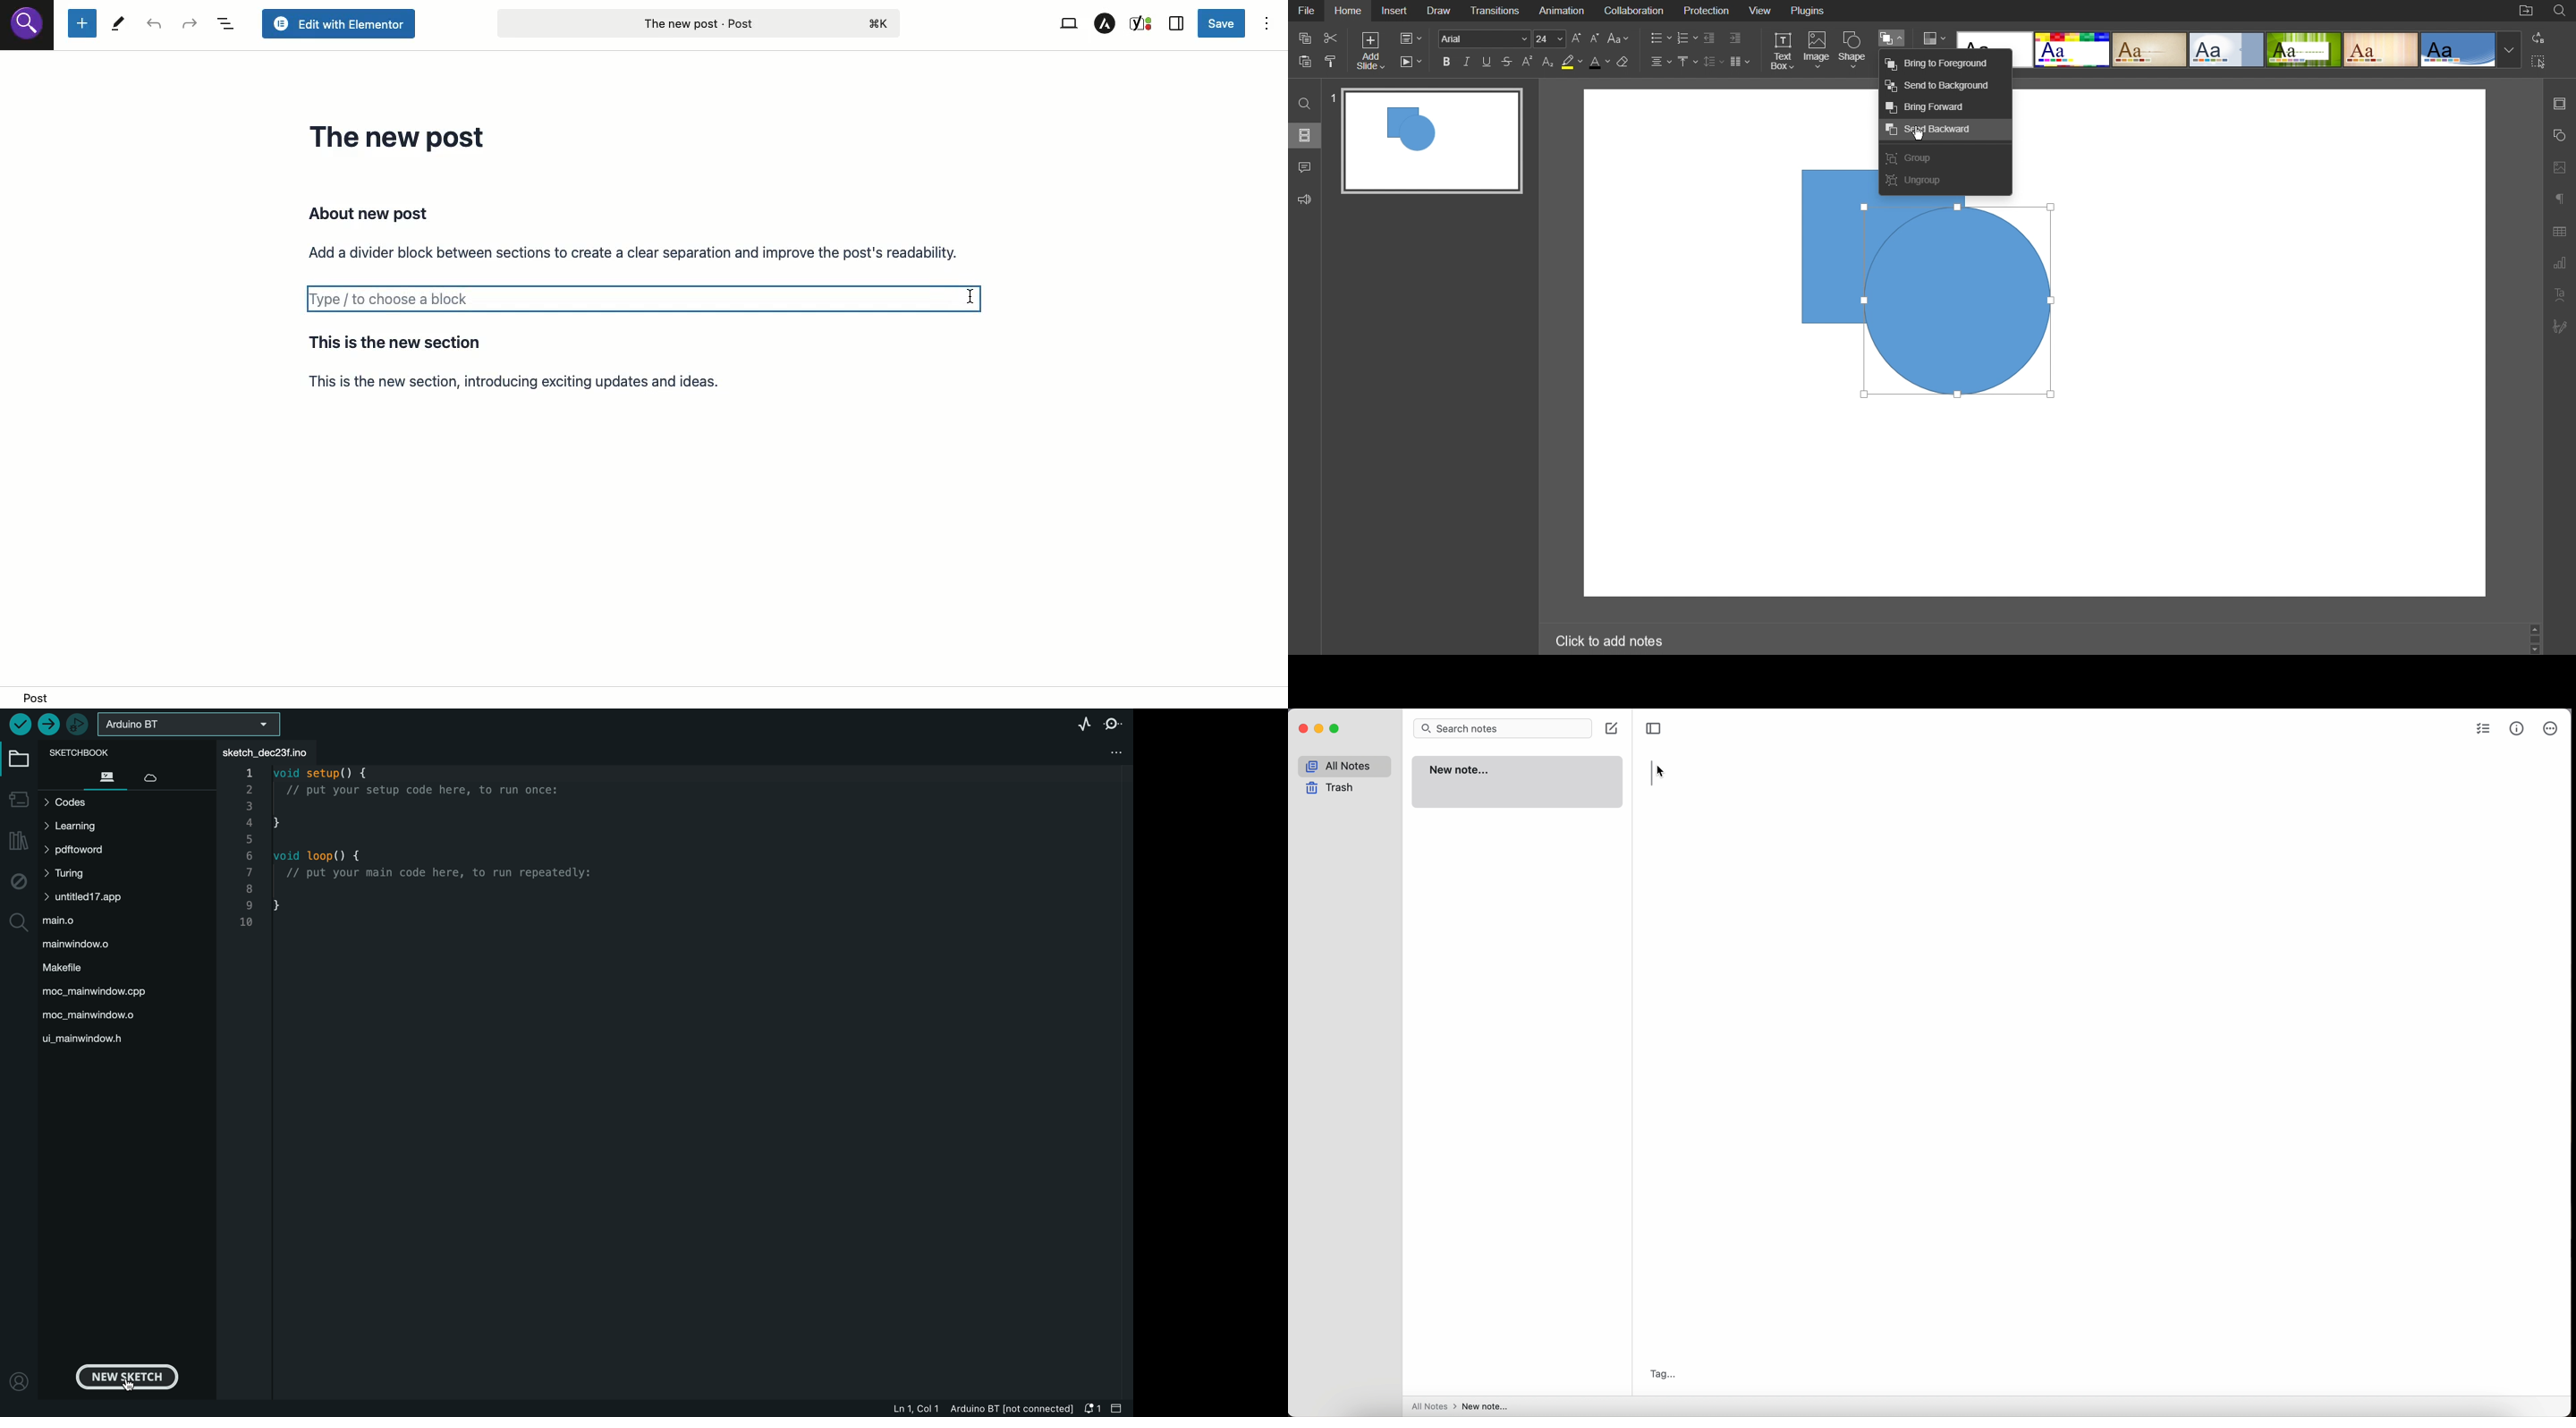  I want to click on Bold, so click(1447, 62).